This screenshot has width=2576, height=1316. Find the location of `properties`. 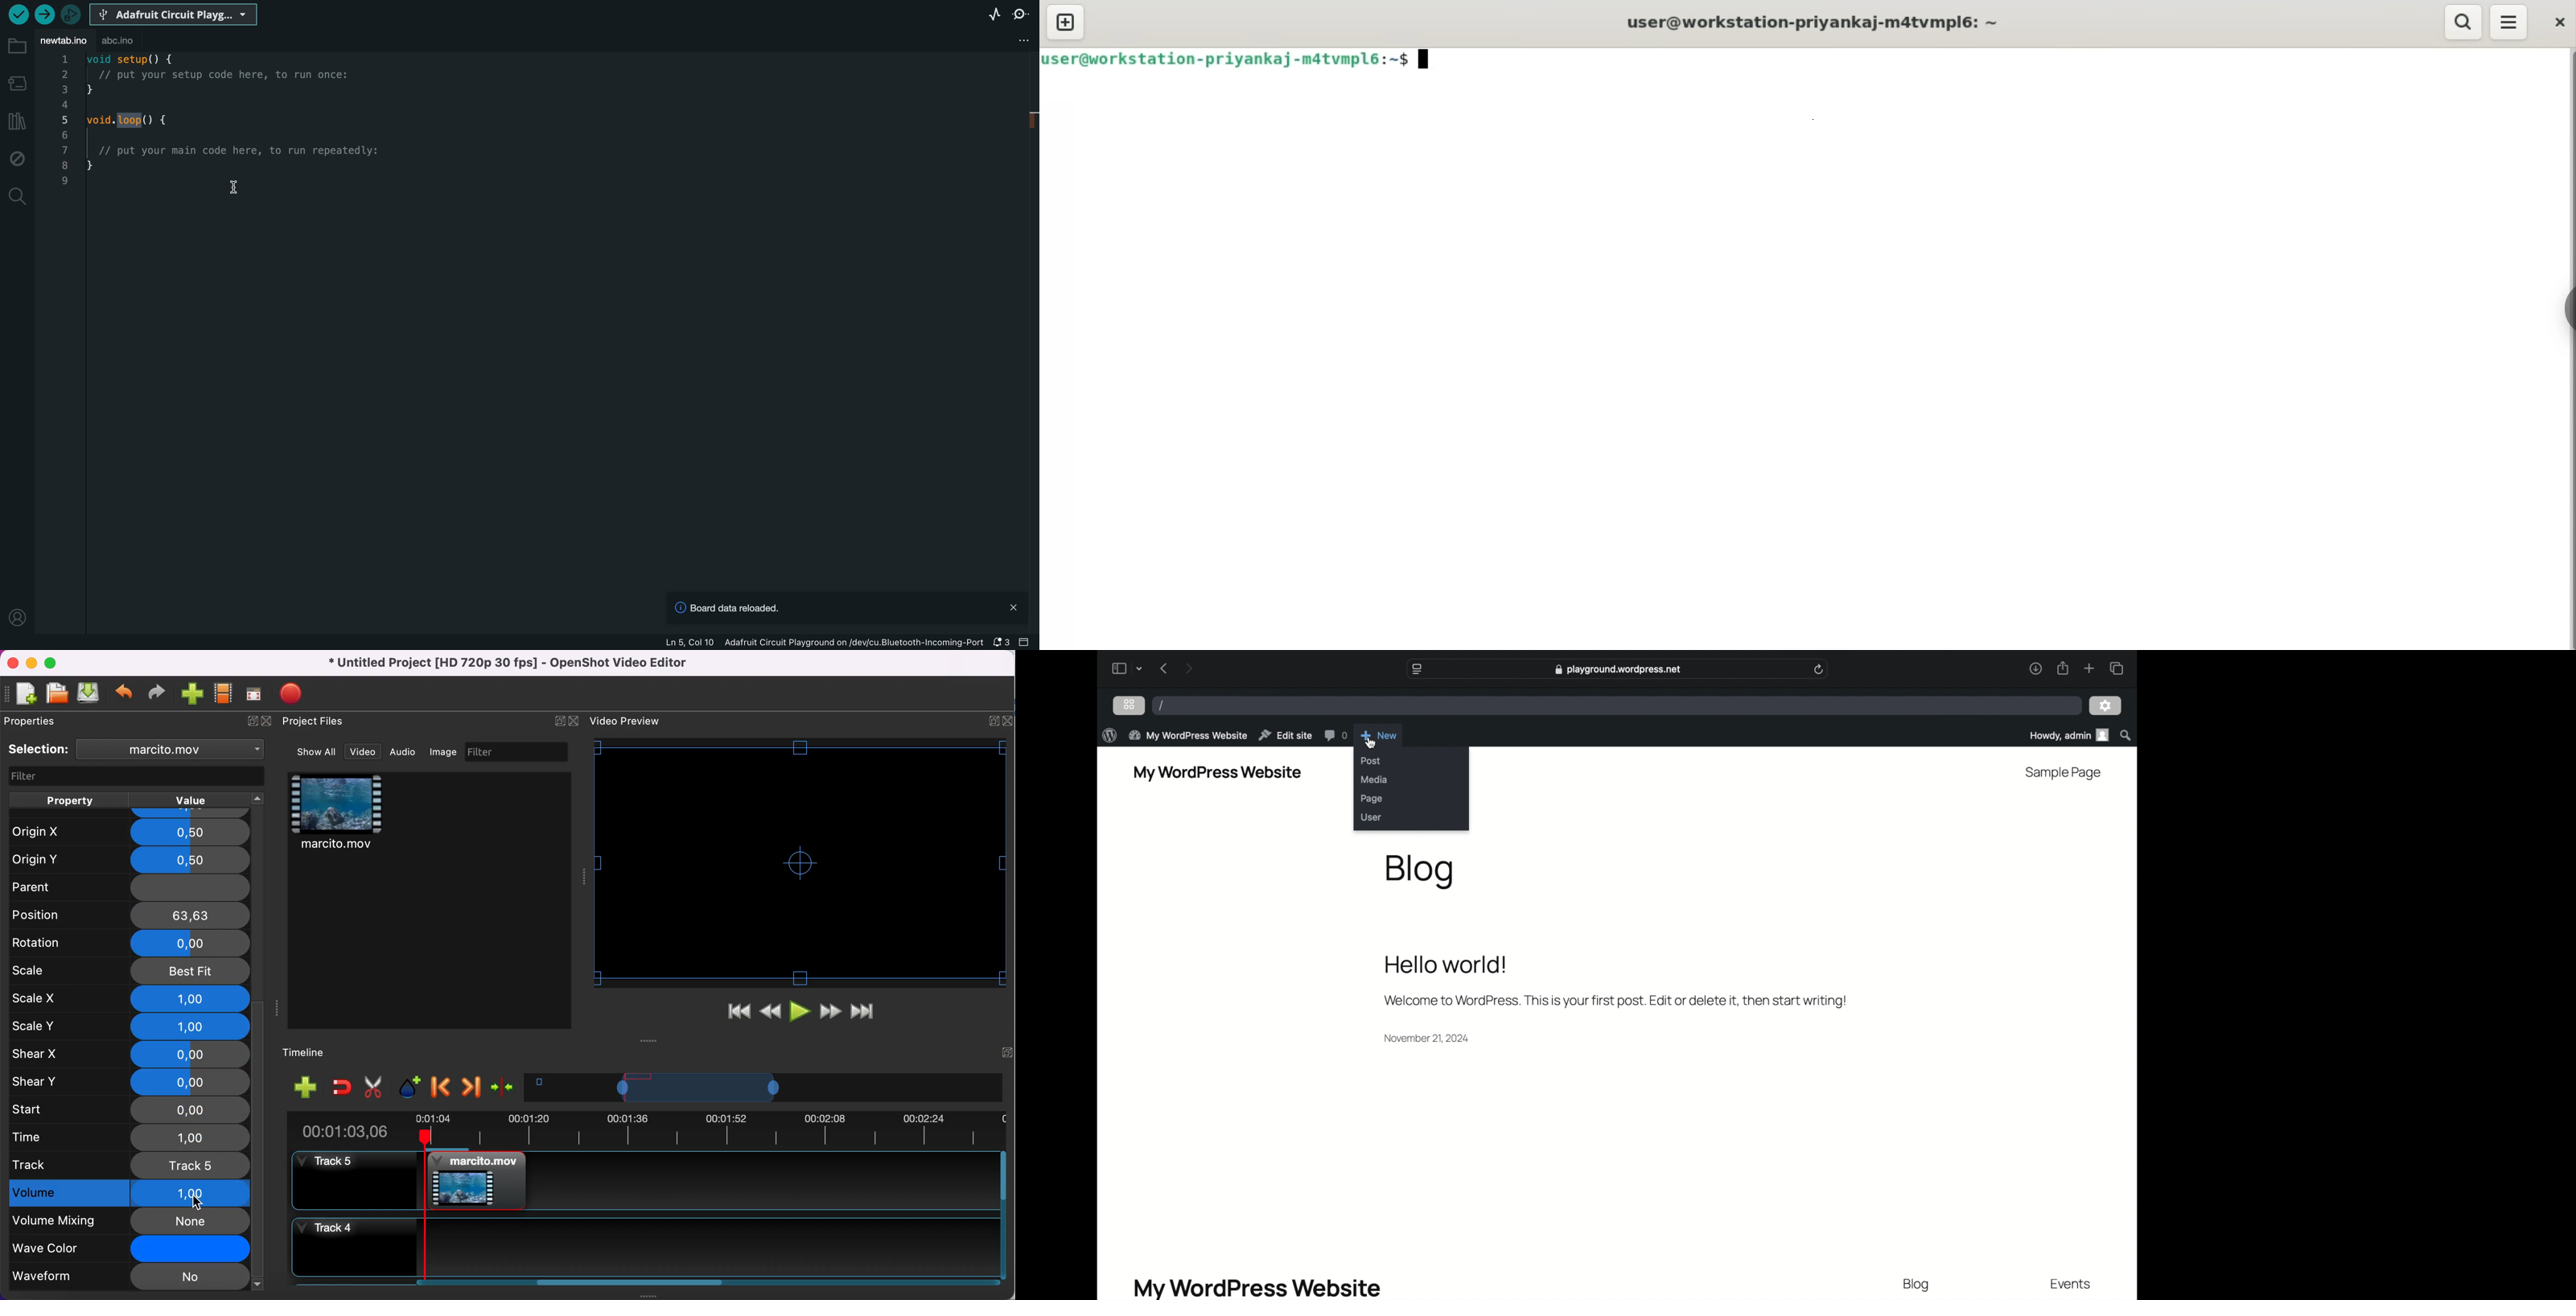

properties is located at coordinates (34, 721).